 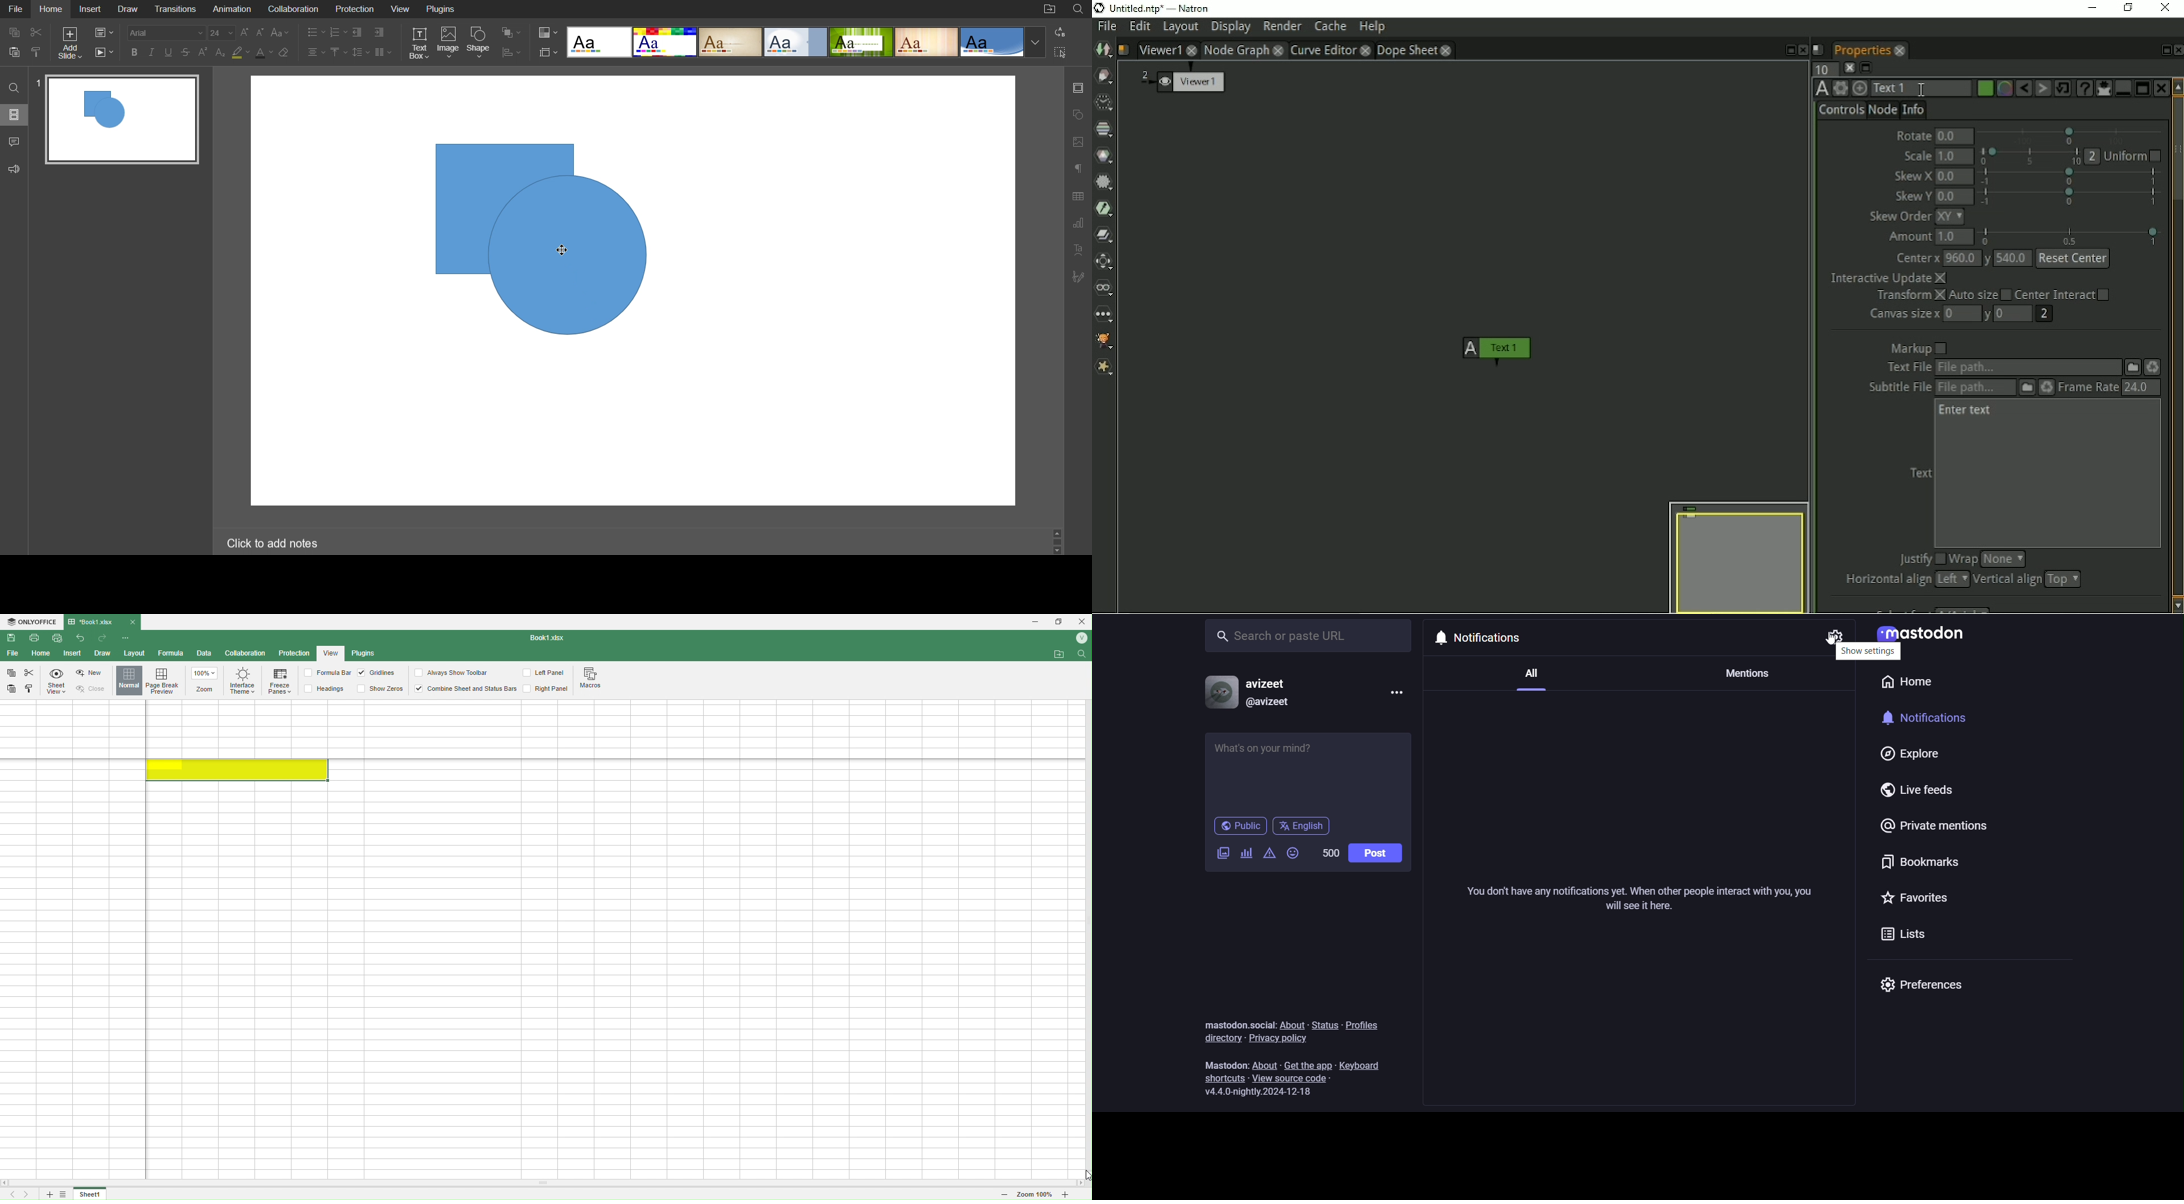 I want to click on Lines, so click(x=926, y=42).